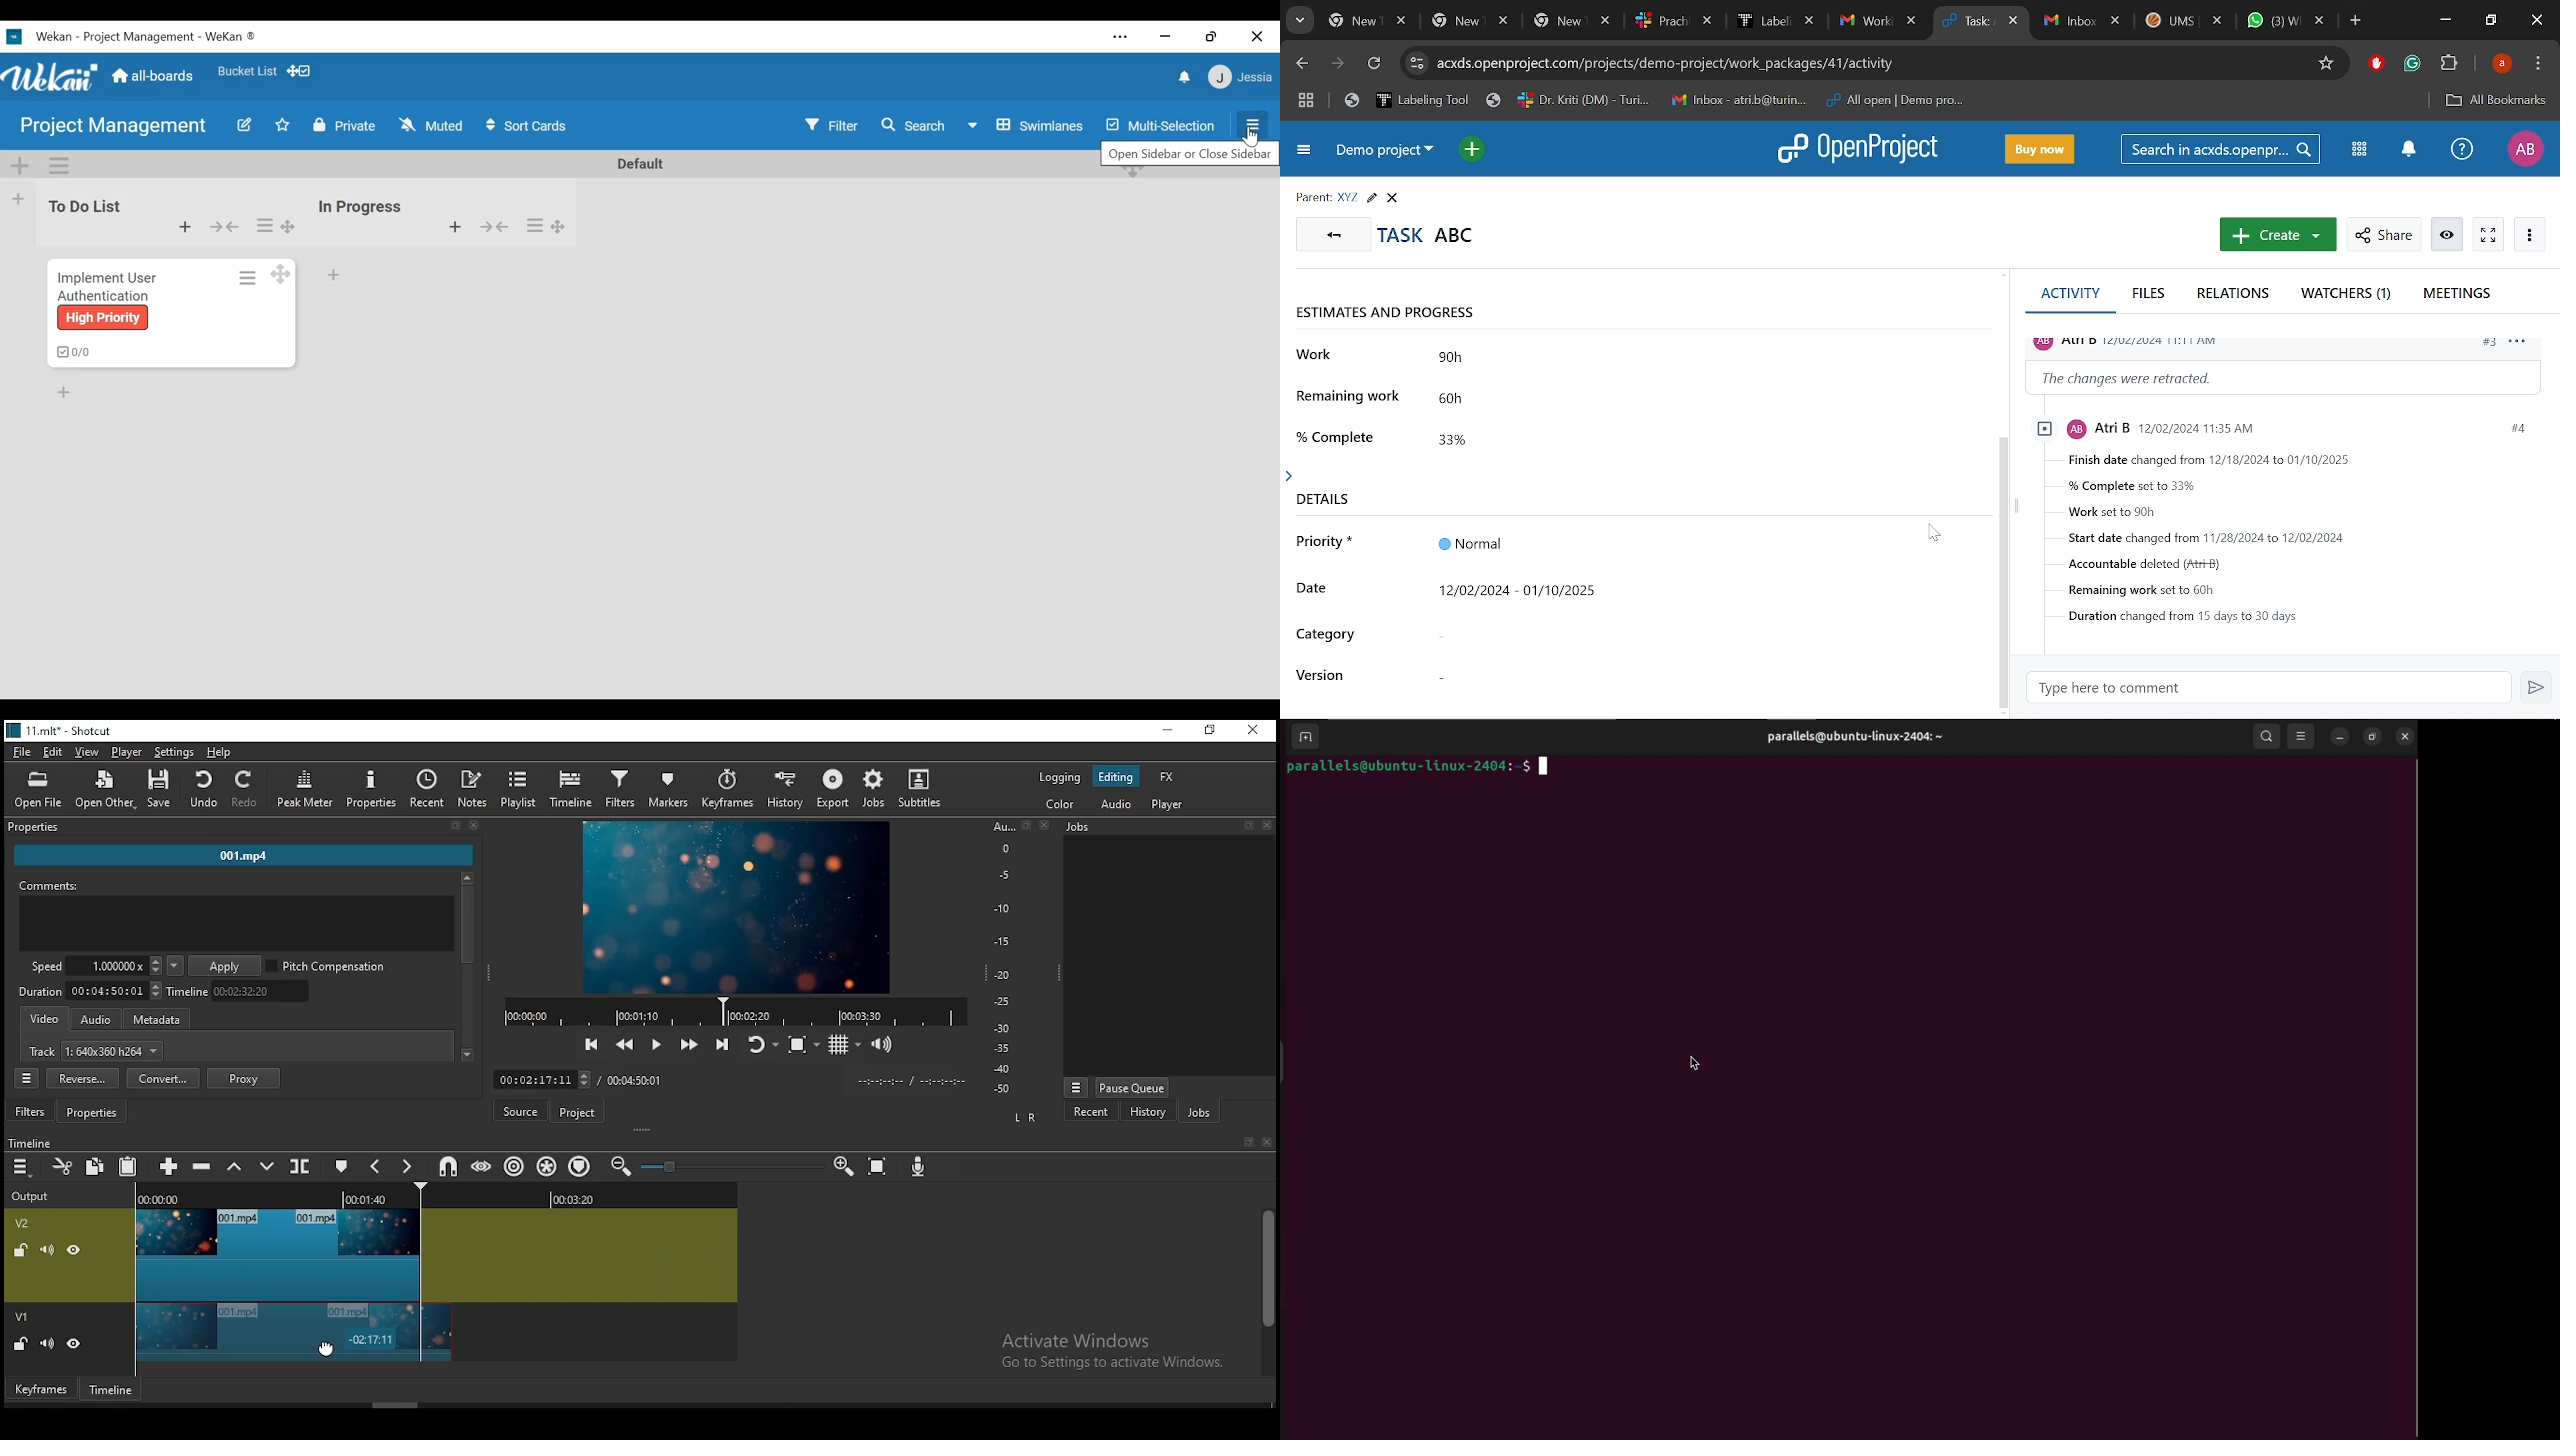  I want to click on work, so click(1317, 354).